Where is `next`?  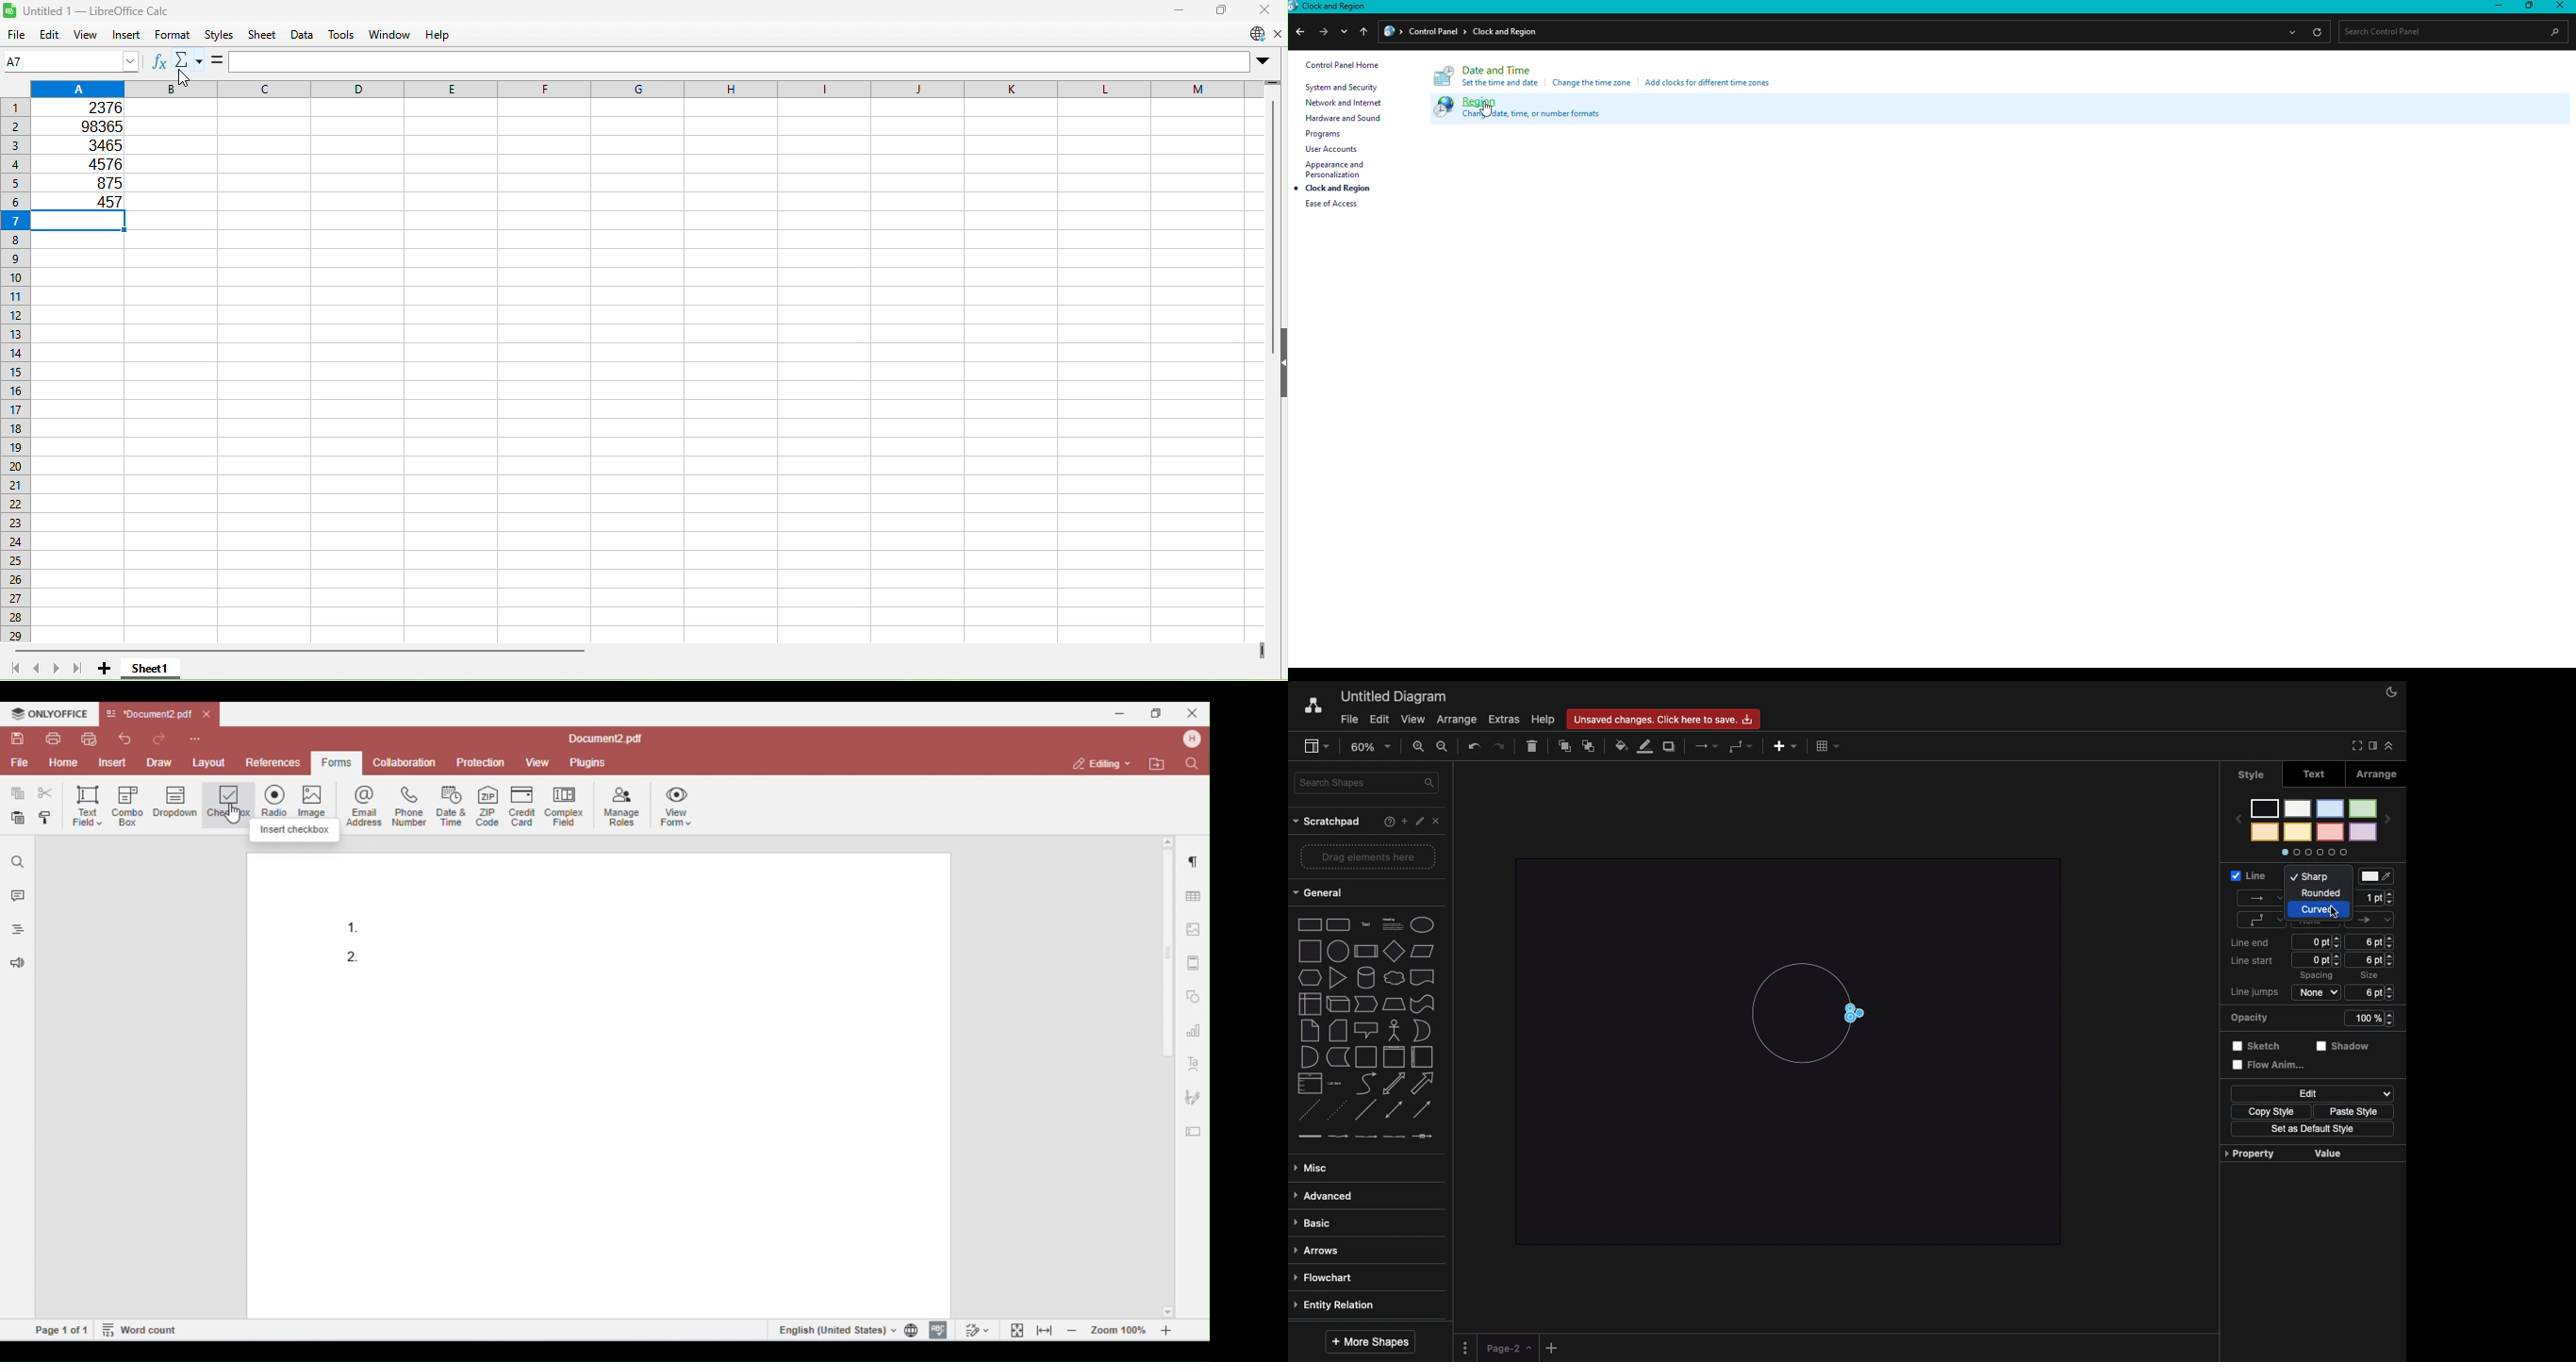 next is located at coordinates (1322, 30).